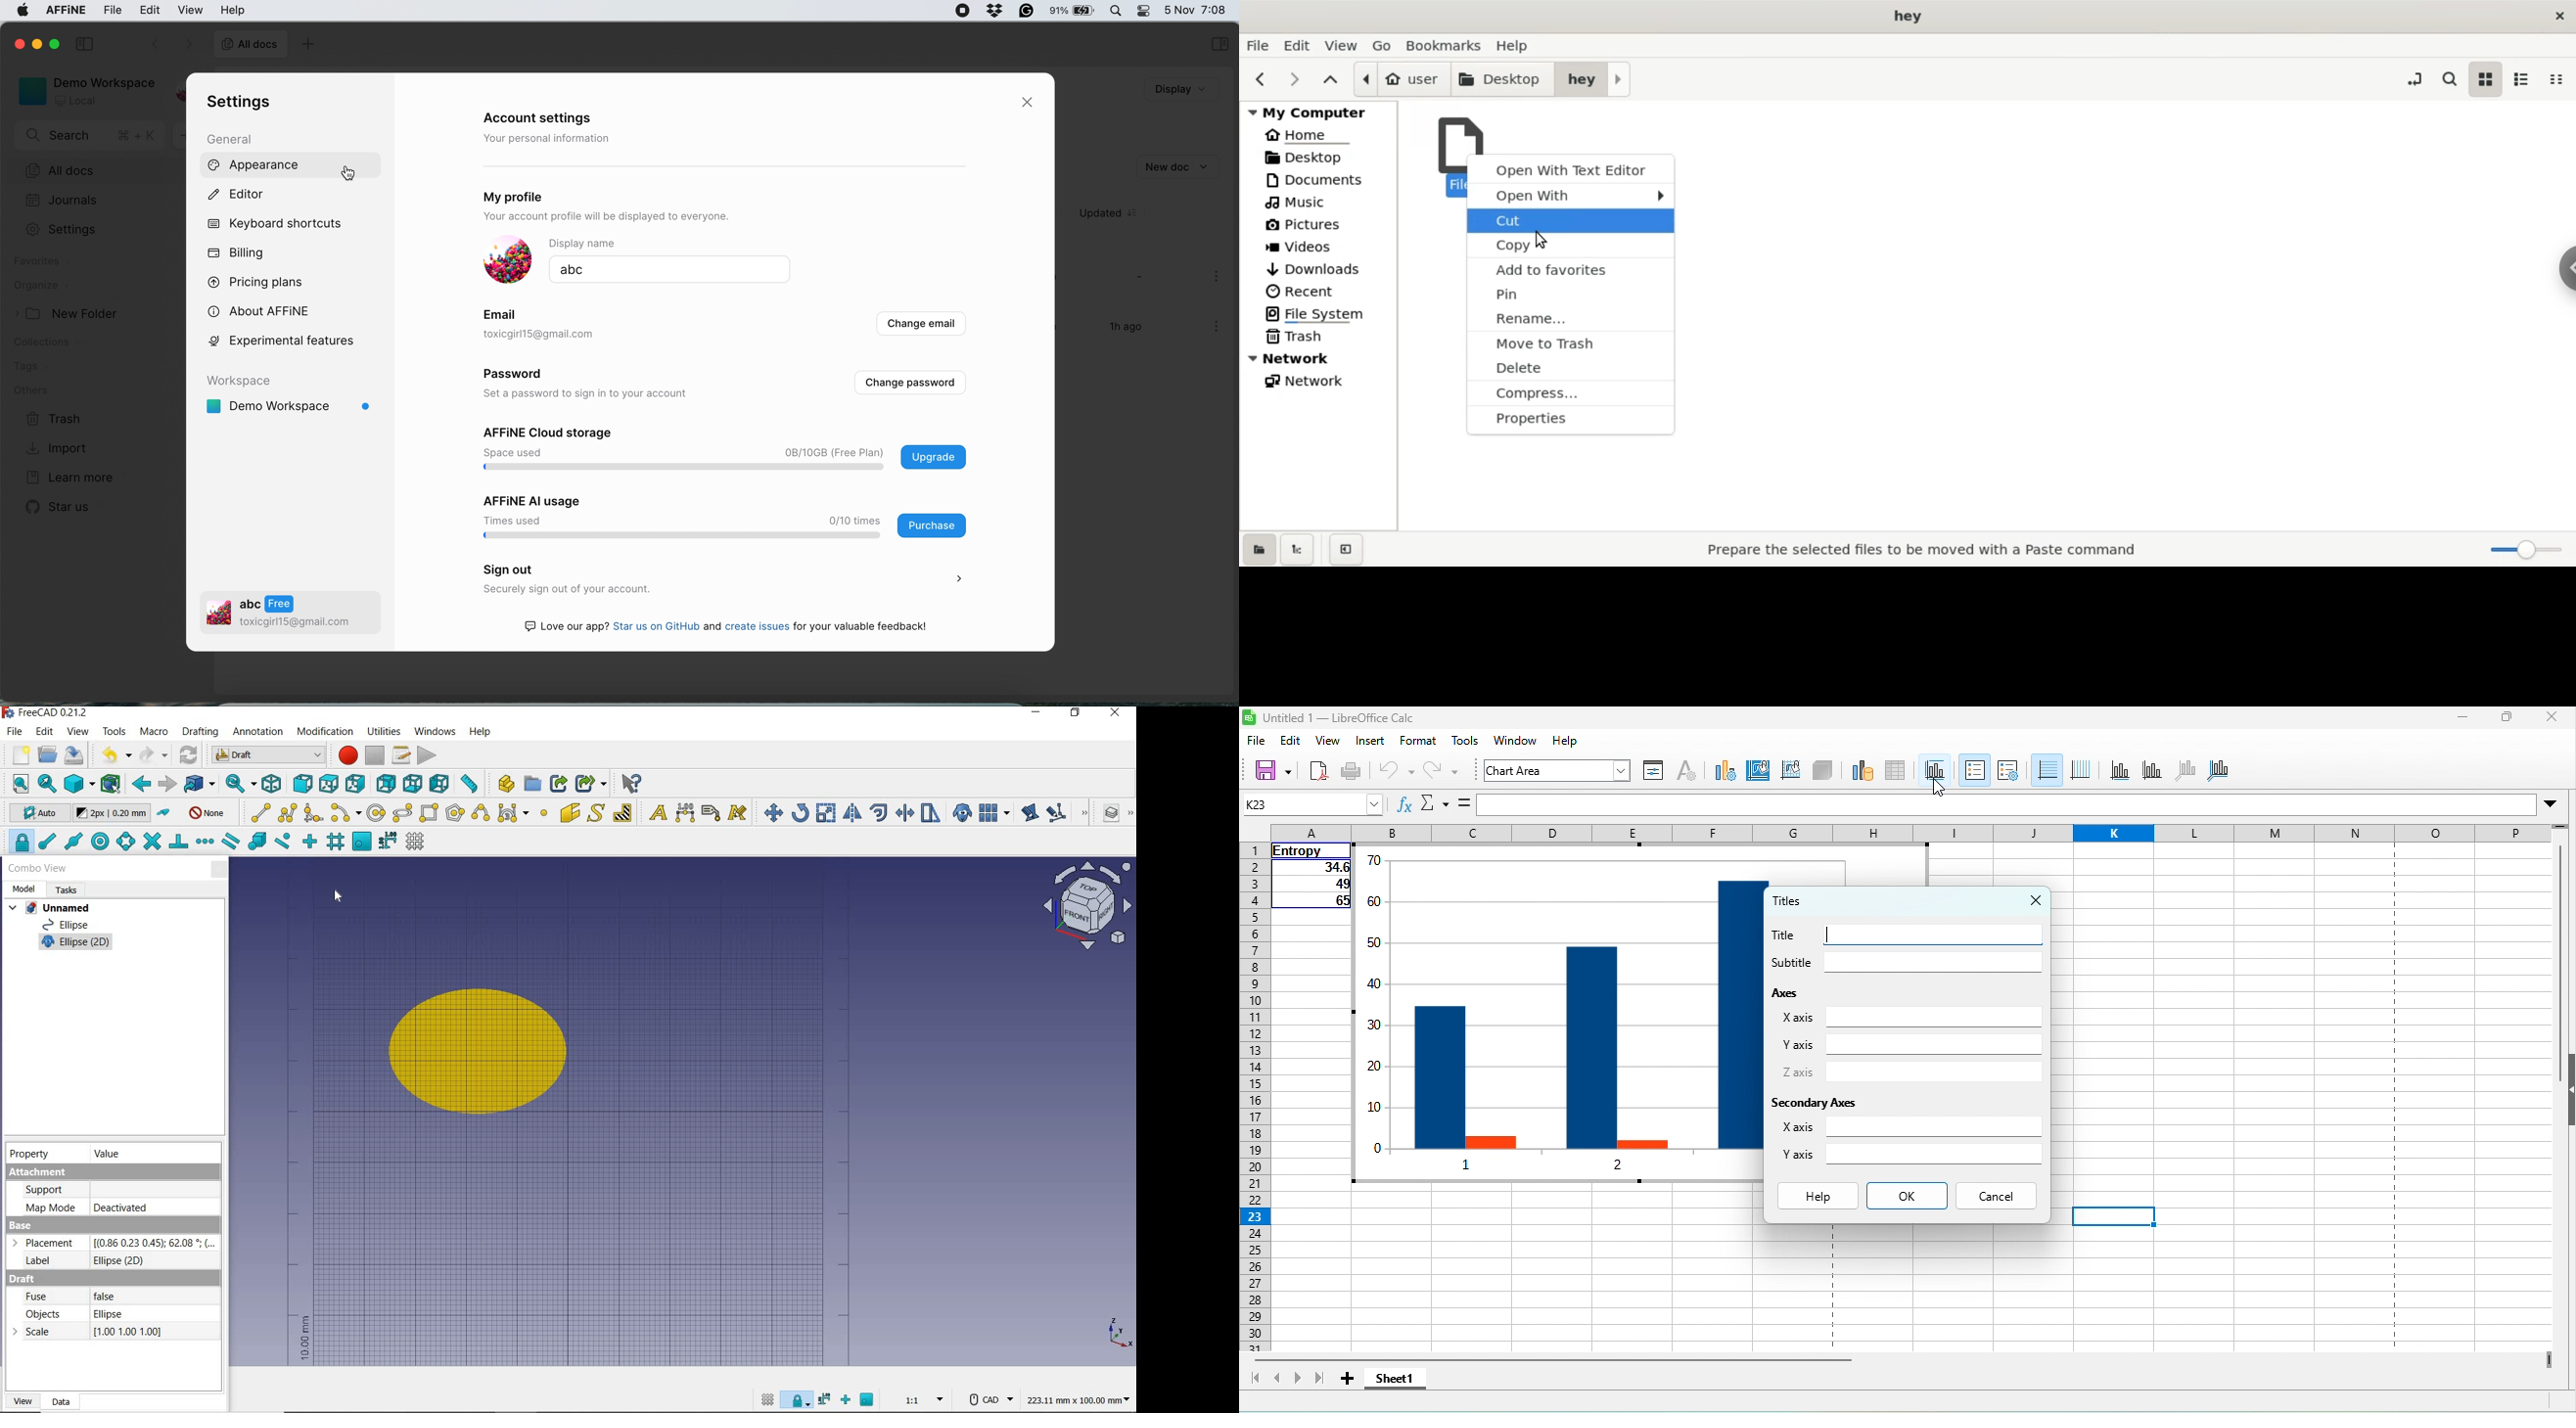 The image size is (2576, 1428). Describe the element at coordinates (259, 812) in the screenshot. I see `line` at that location.